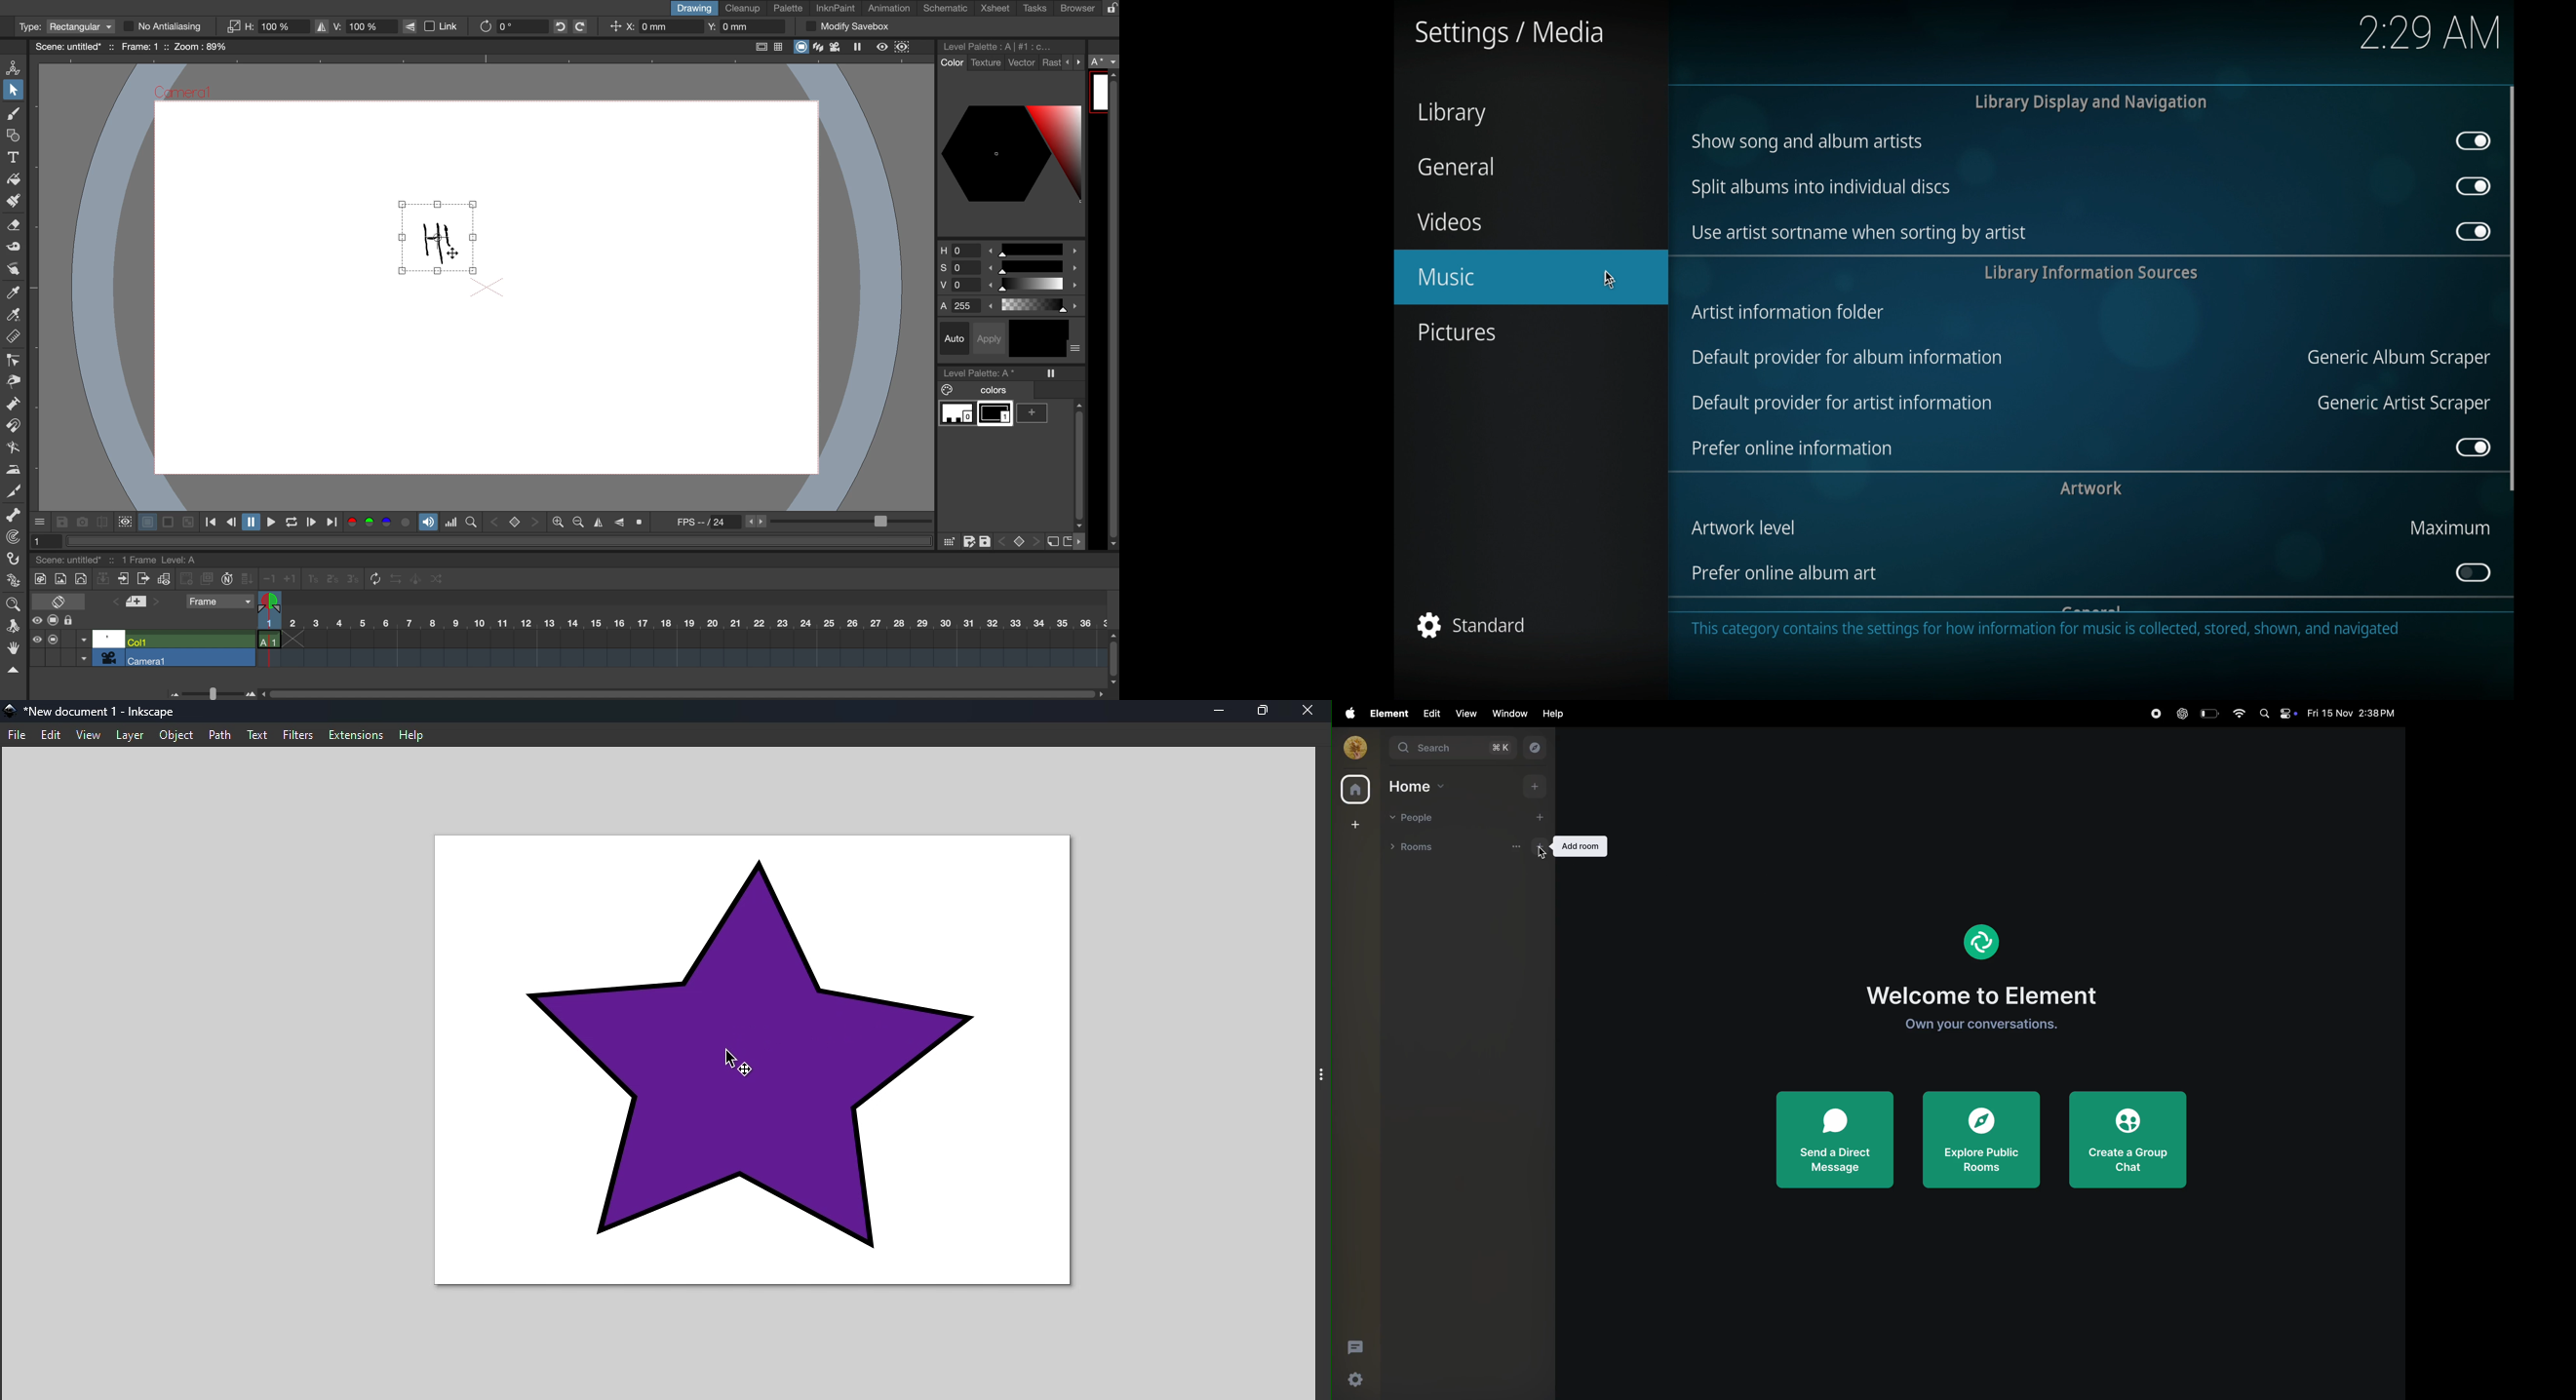 The height and width of the screenshot is (1400, 2576). What do you see at coordinates (142, 579) in the screenshot?
I see `open x subsheet` at bounding box center [142, 579].